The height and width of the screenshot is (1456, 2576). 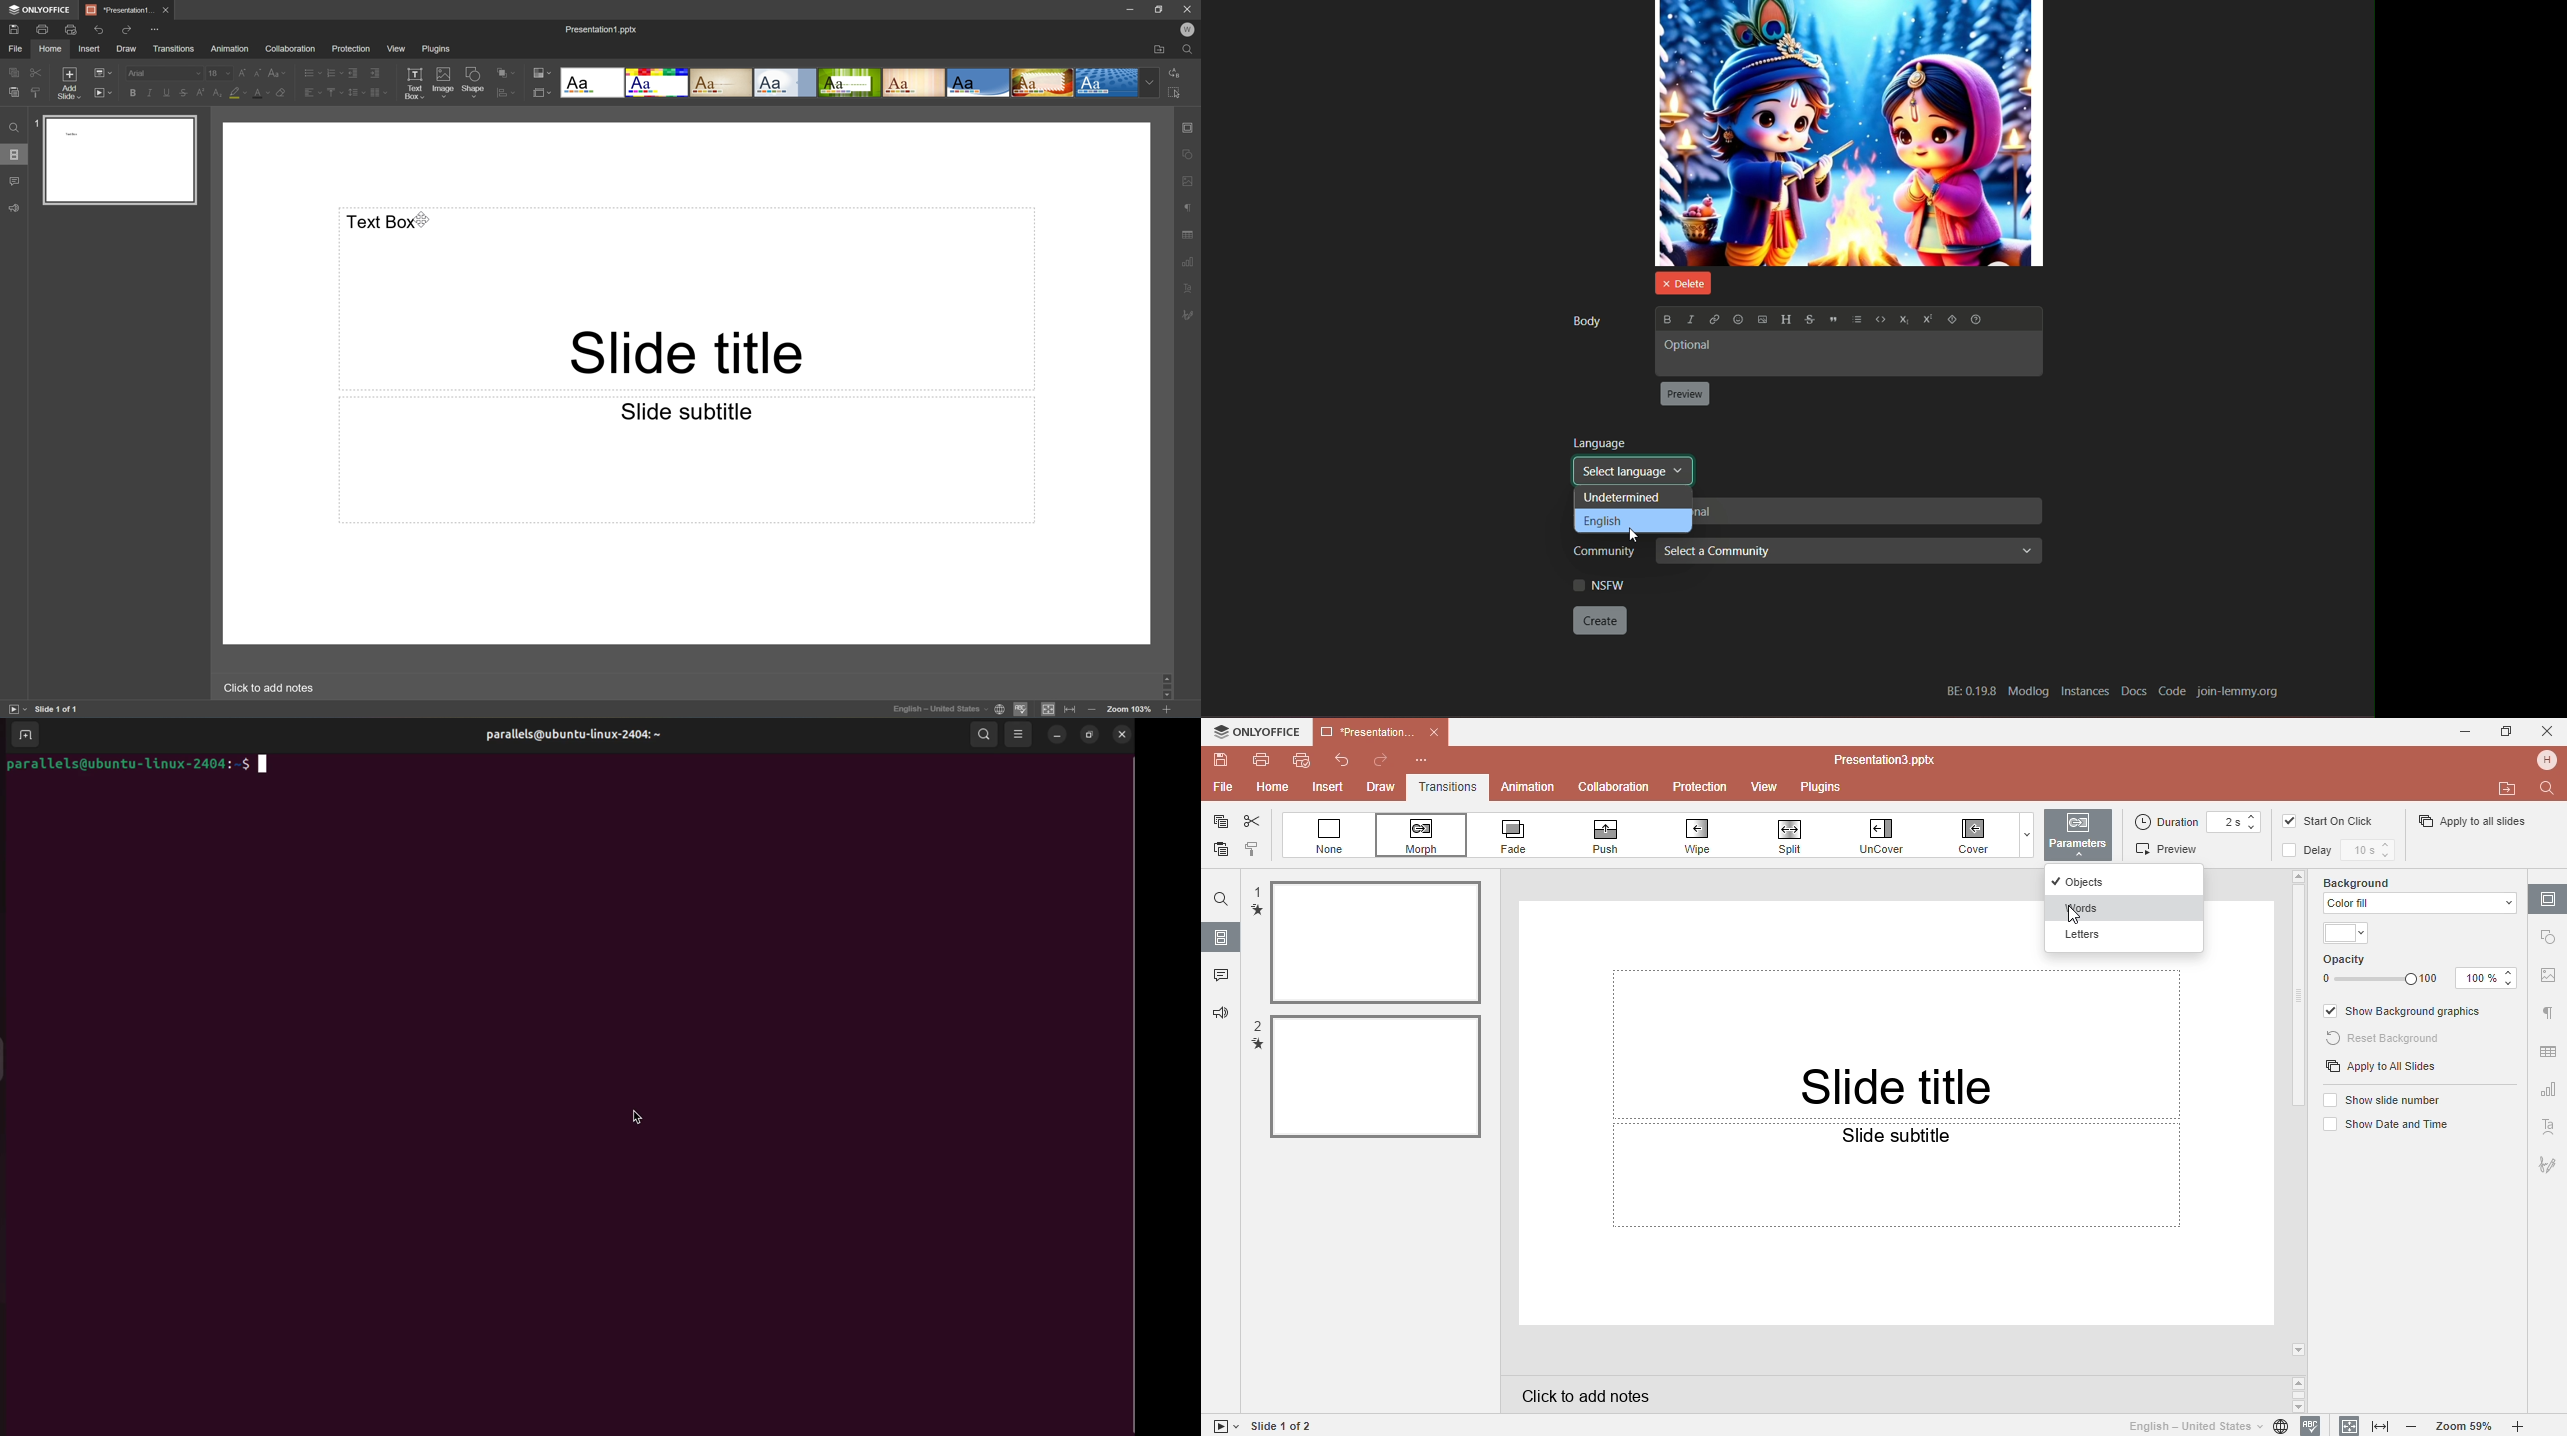 I want to click on Plugins, so click(x=437, y=48).